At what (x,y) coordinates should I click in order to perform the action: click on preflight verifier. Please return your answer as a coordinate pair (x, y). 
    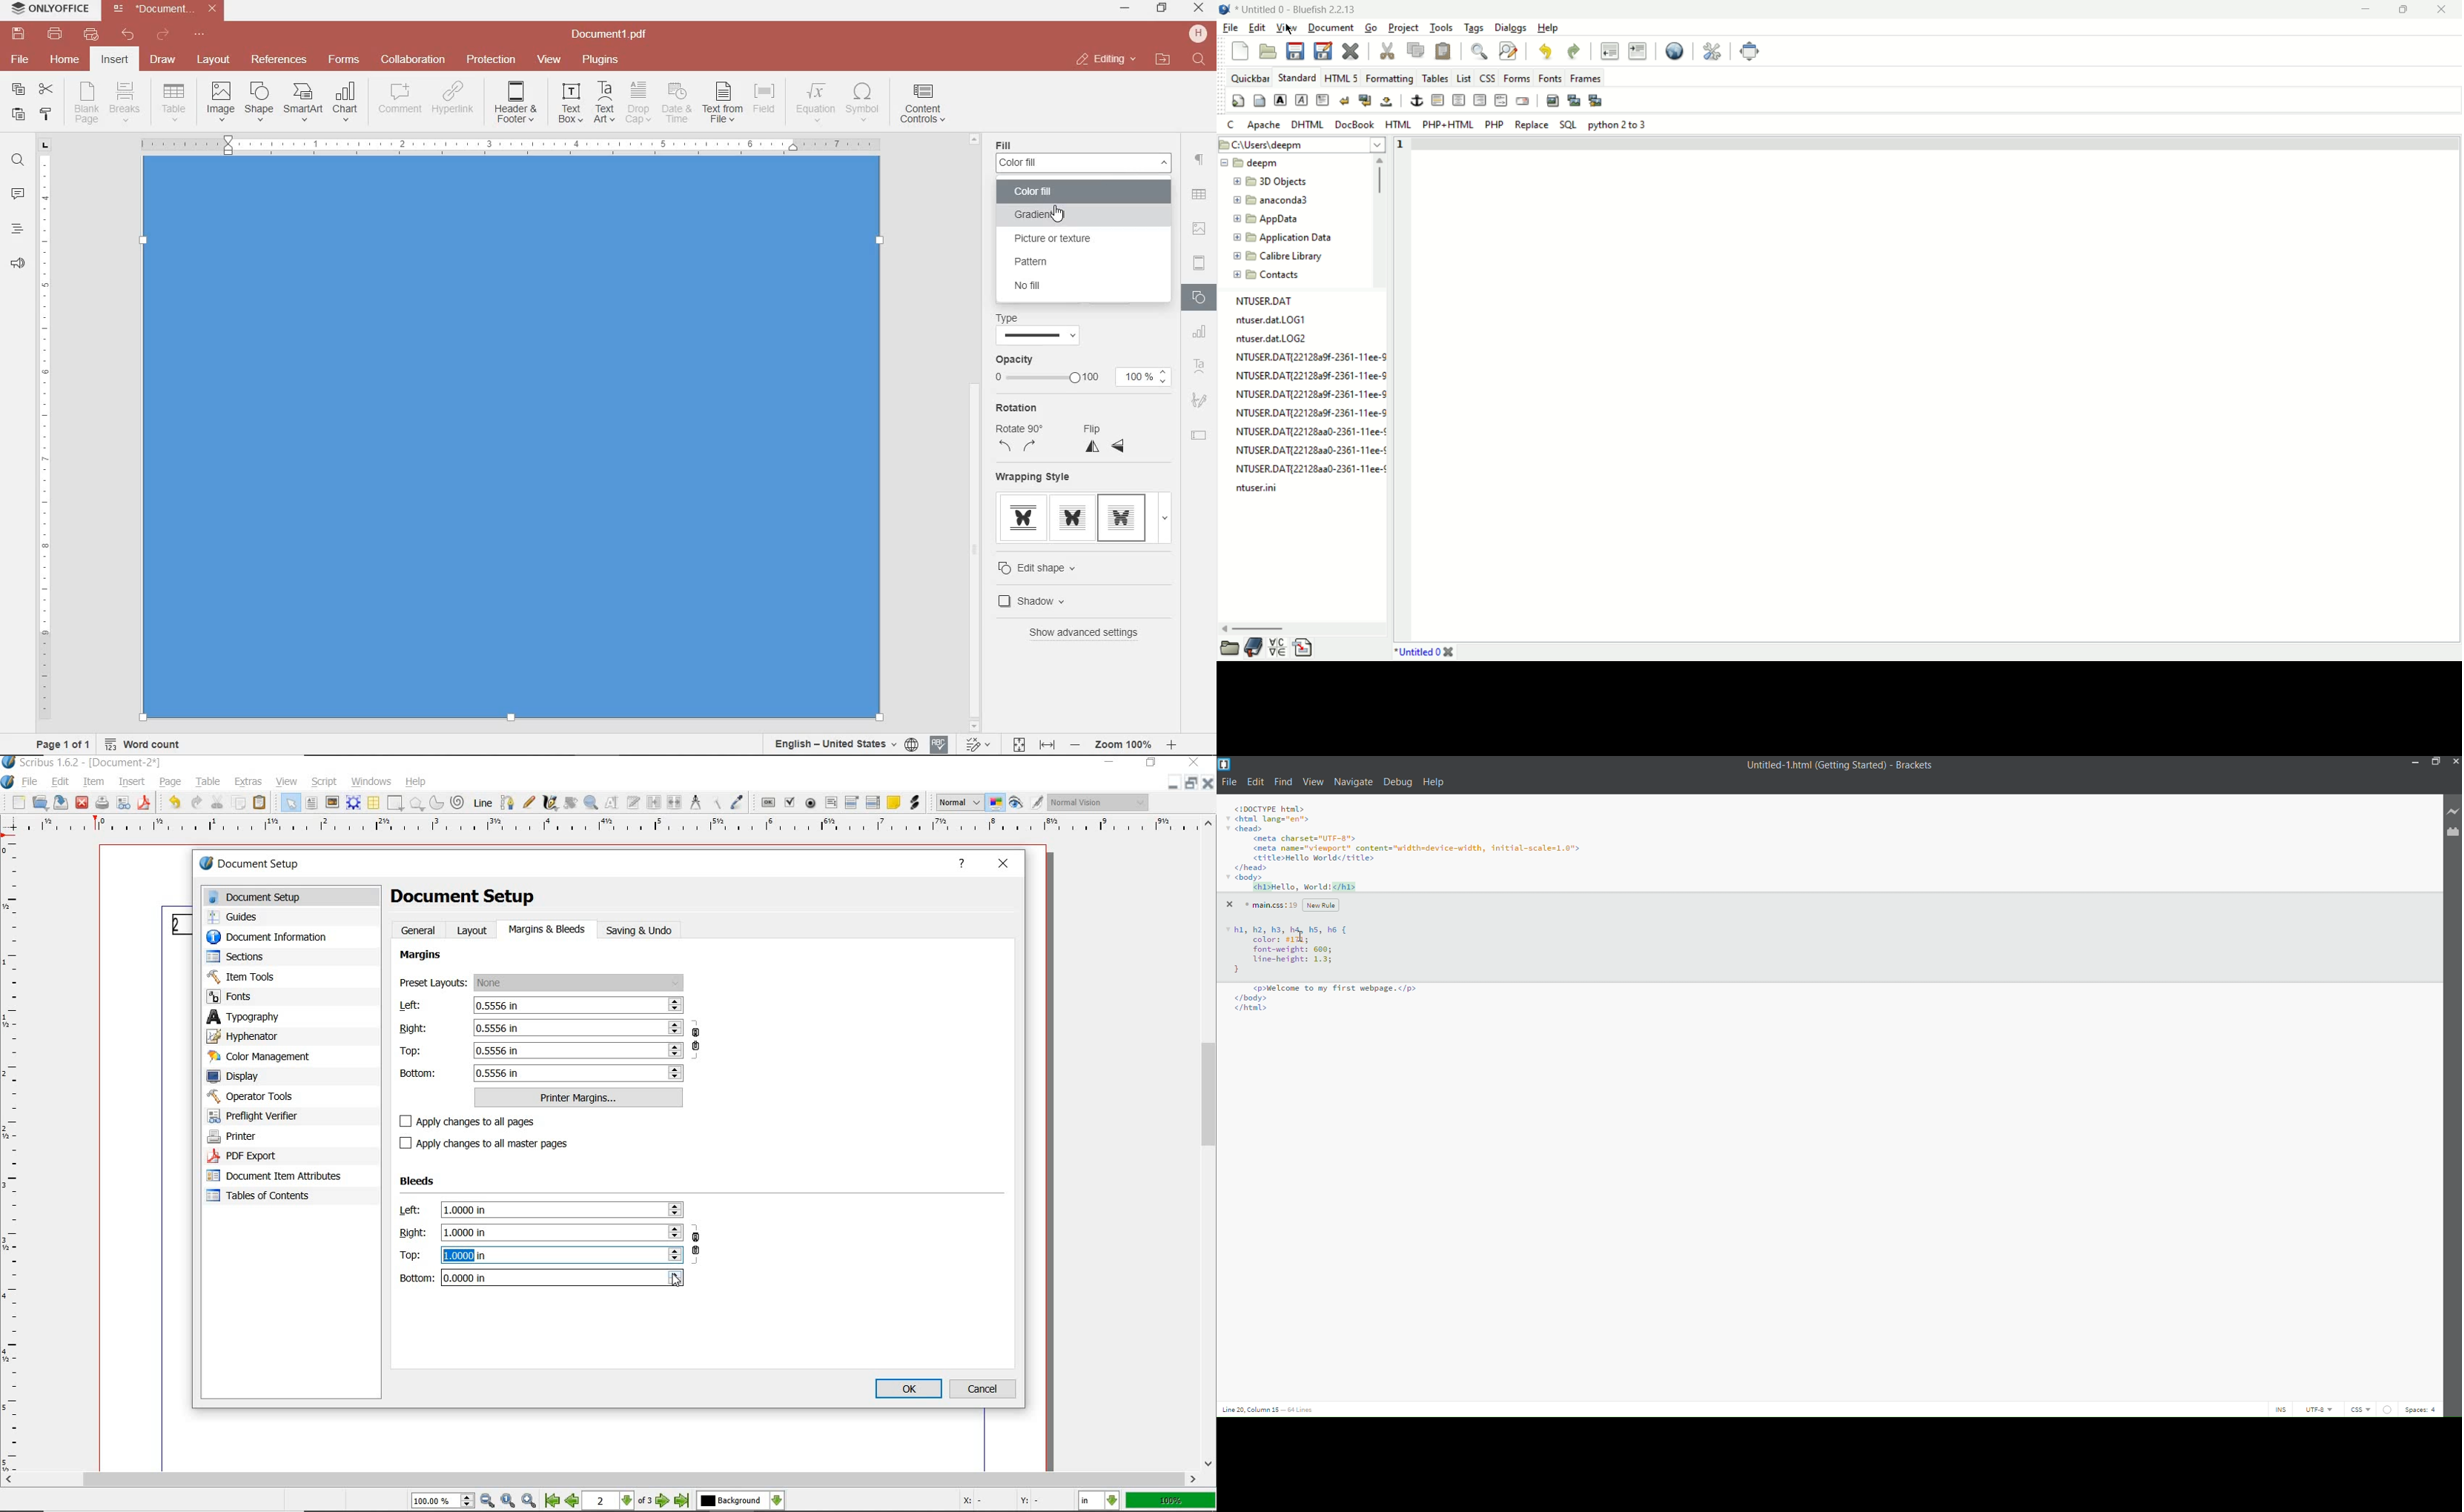
    Looking at the image, I should click on (125, 803).